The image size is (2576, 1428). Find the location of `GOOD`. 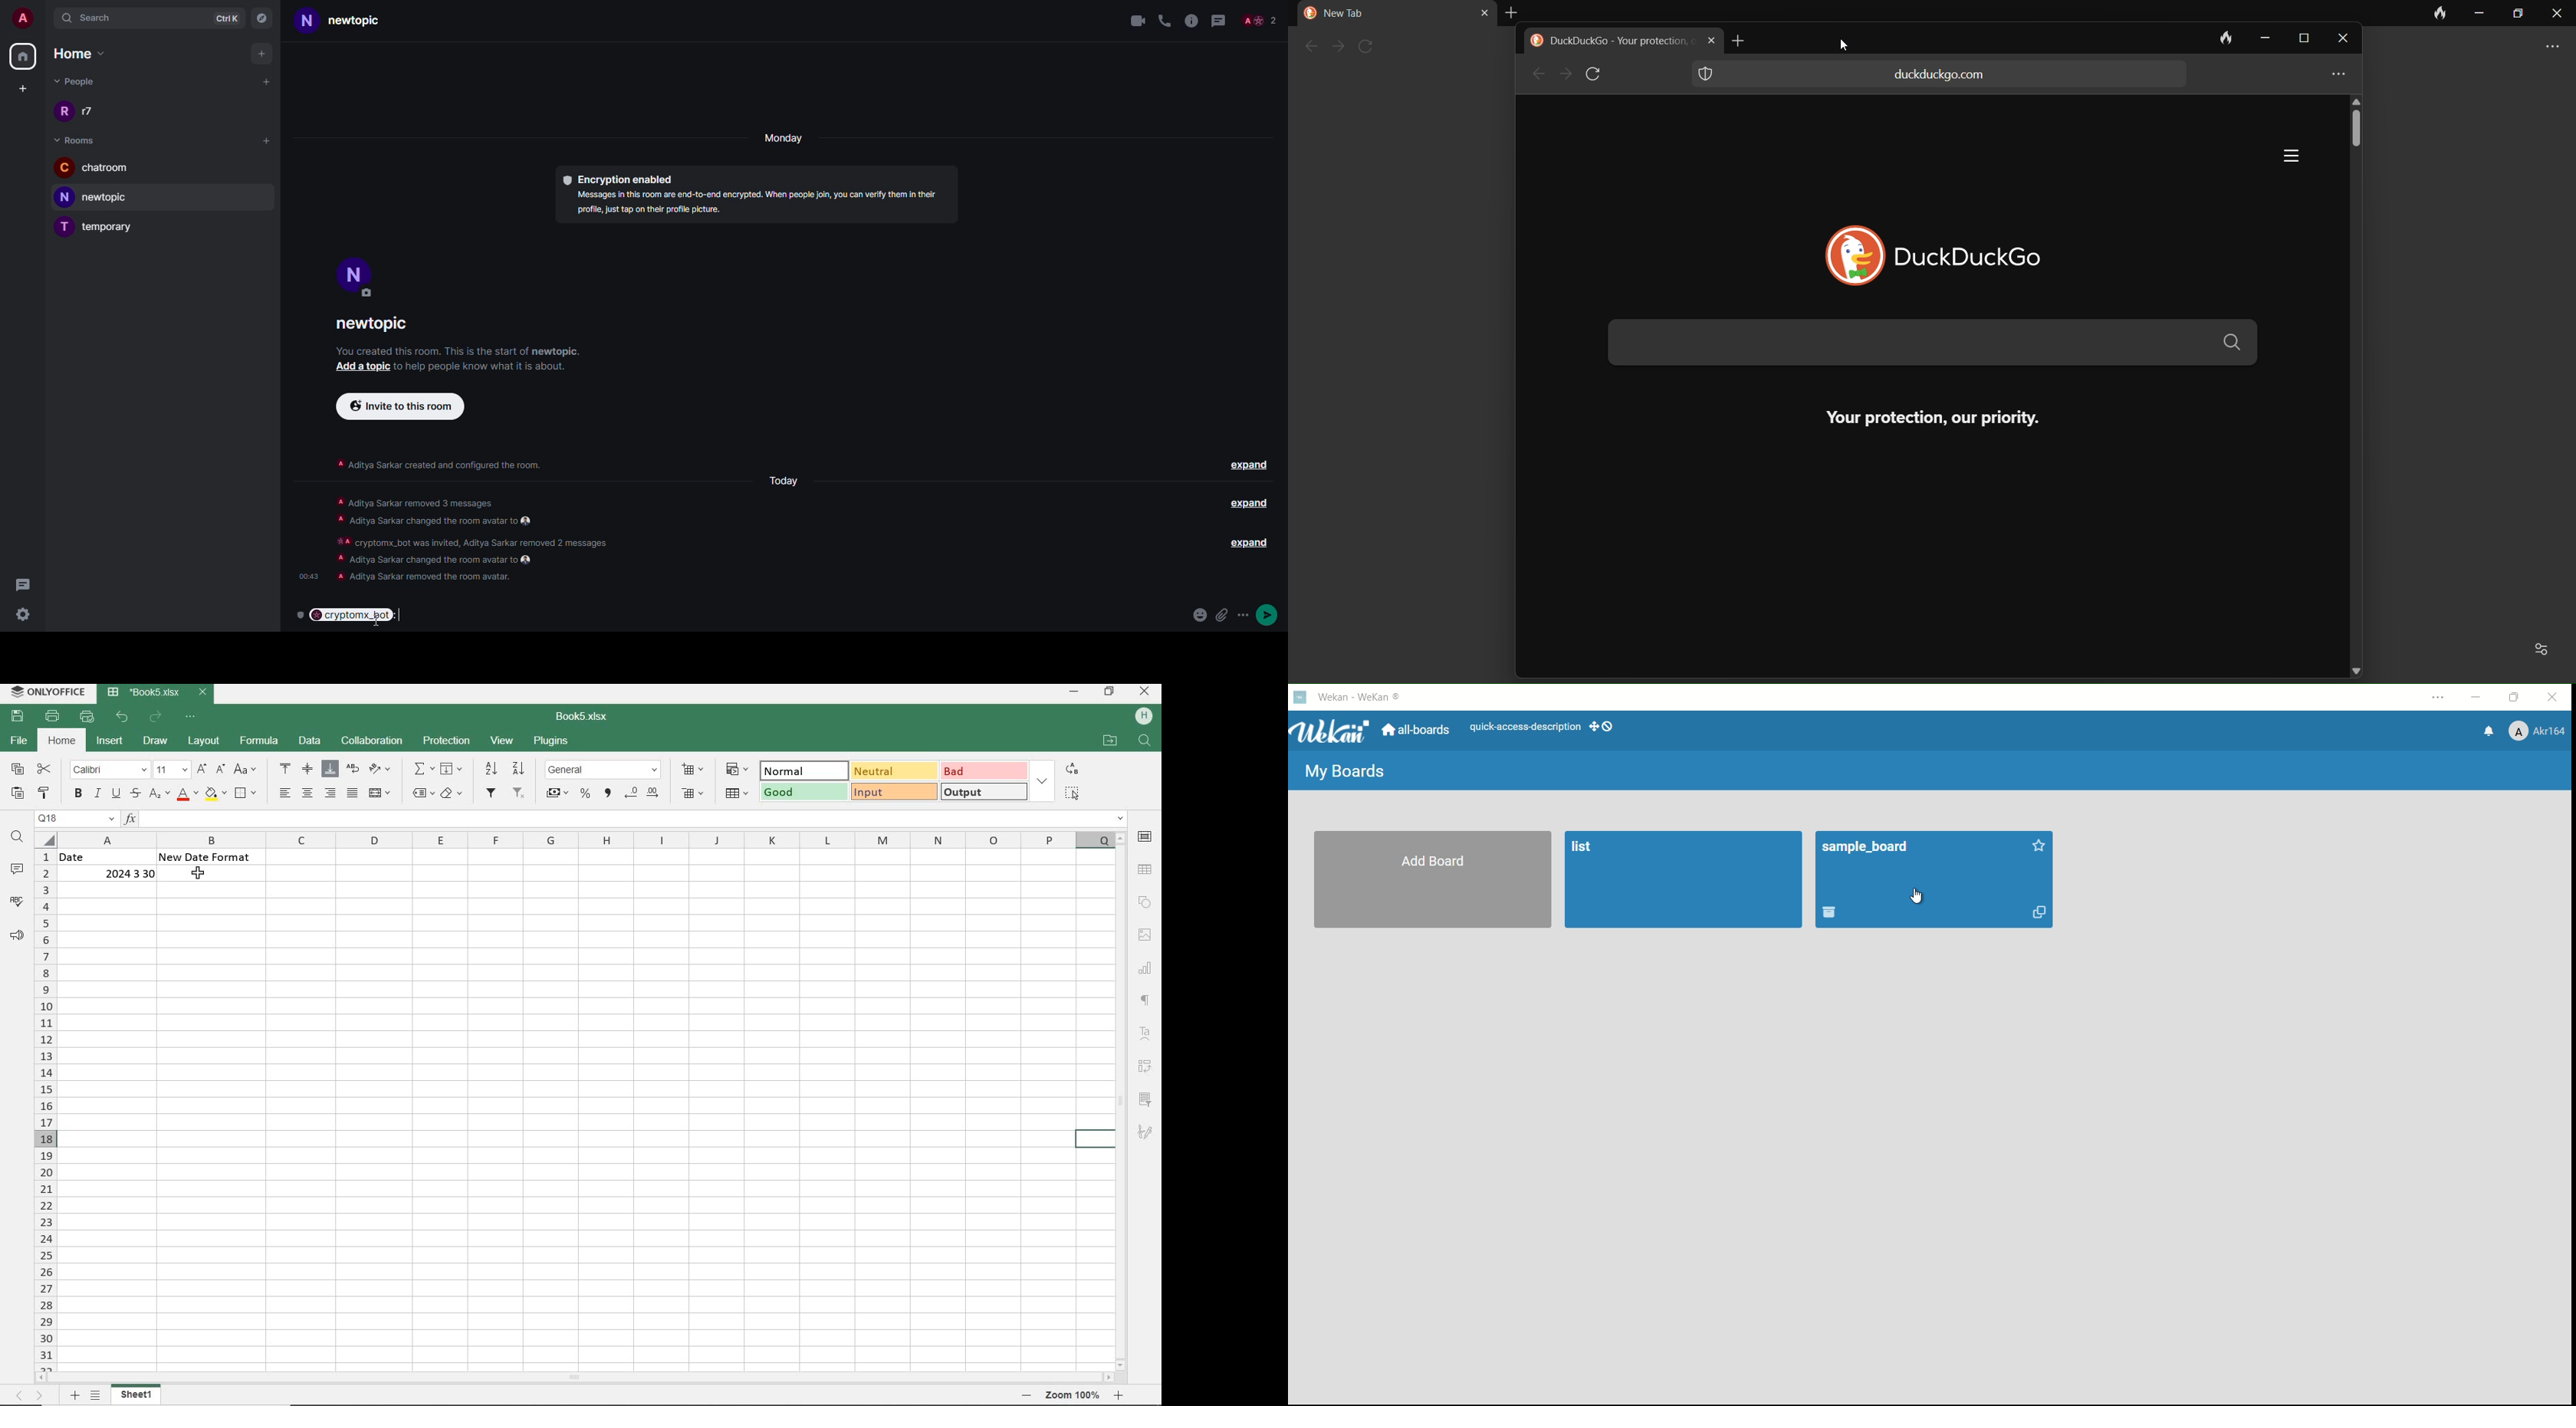

GOOD is located at coordinates (802, 792).